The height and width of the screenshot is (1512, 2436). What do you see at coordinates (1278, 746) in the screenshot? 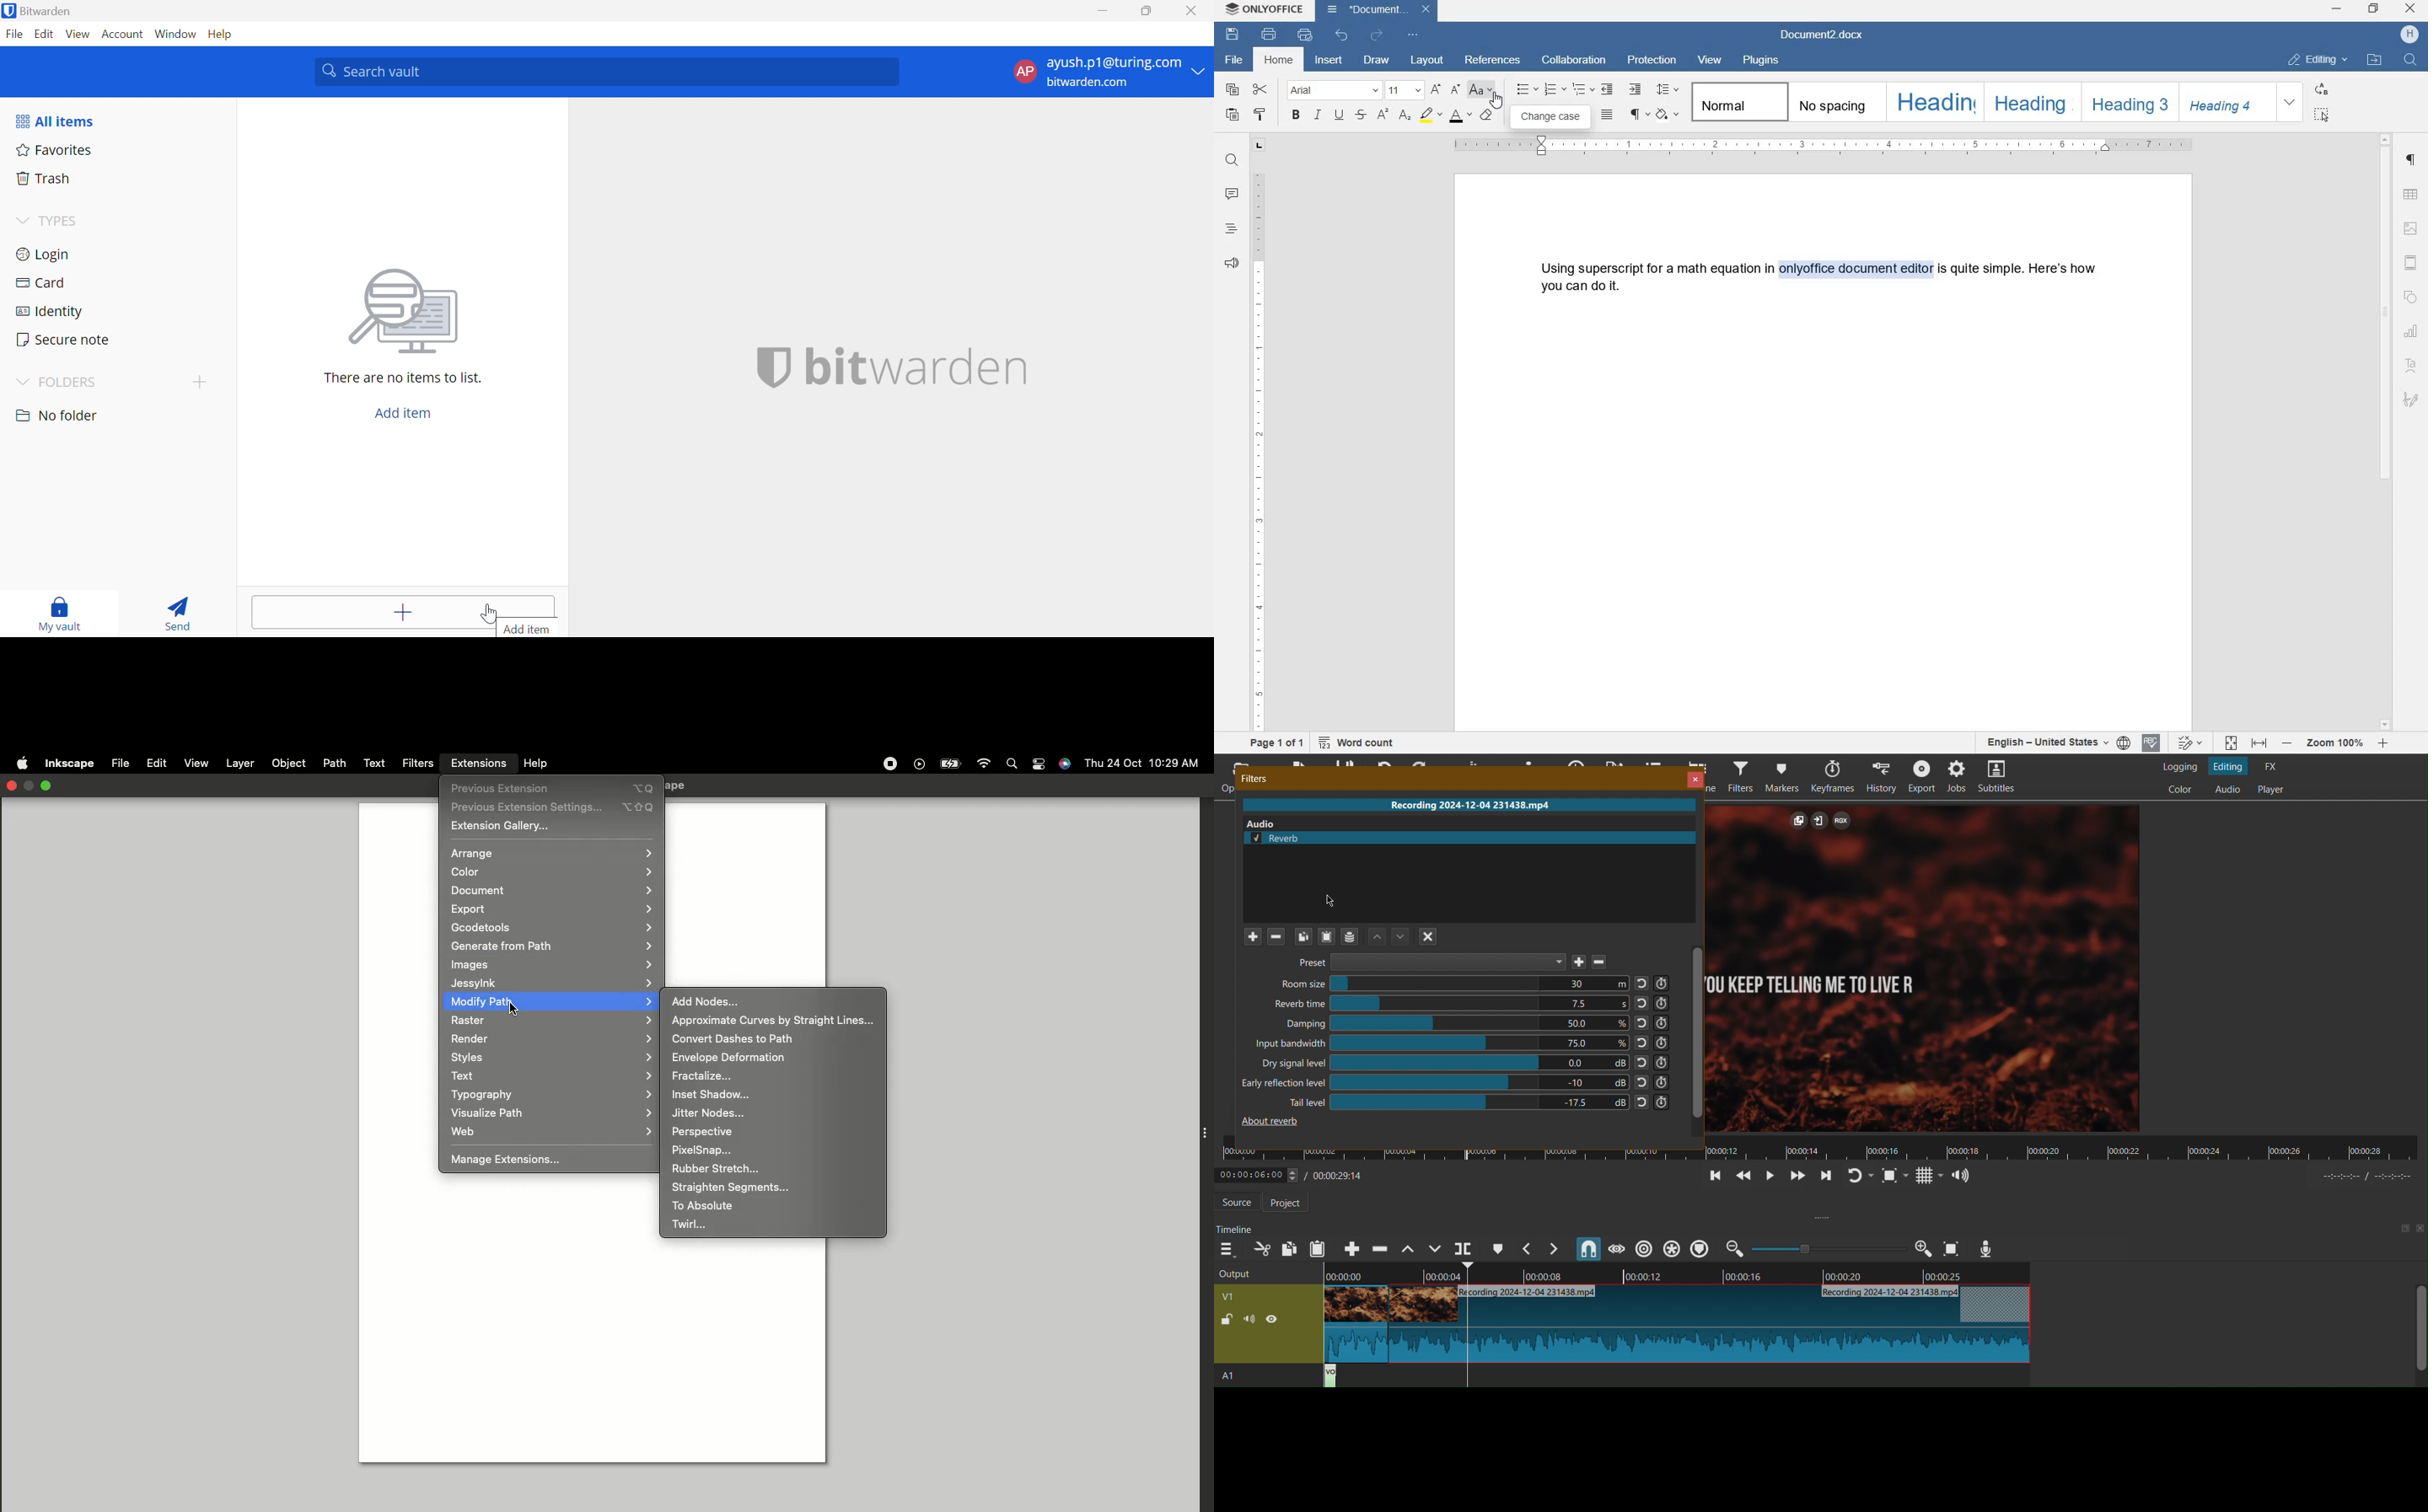
I see `page 1 of 1` at bounding box center [1278, 746].